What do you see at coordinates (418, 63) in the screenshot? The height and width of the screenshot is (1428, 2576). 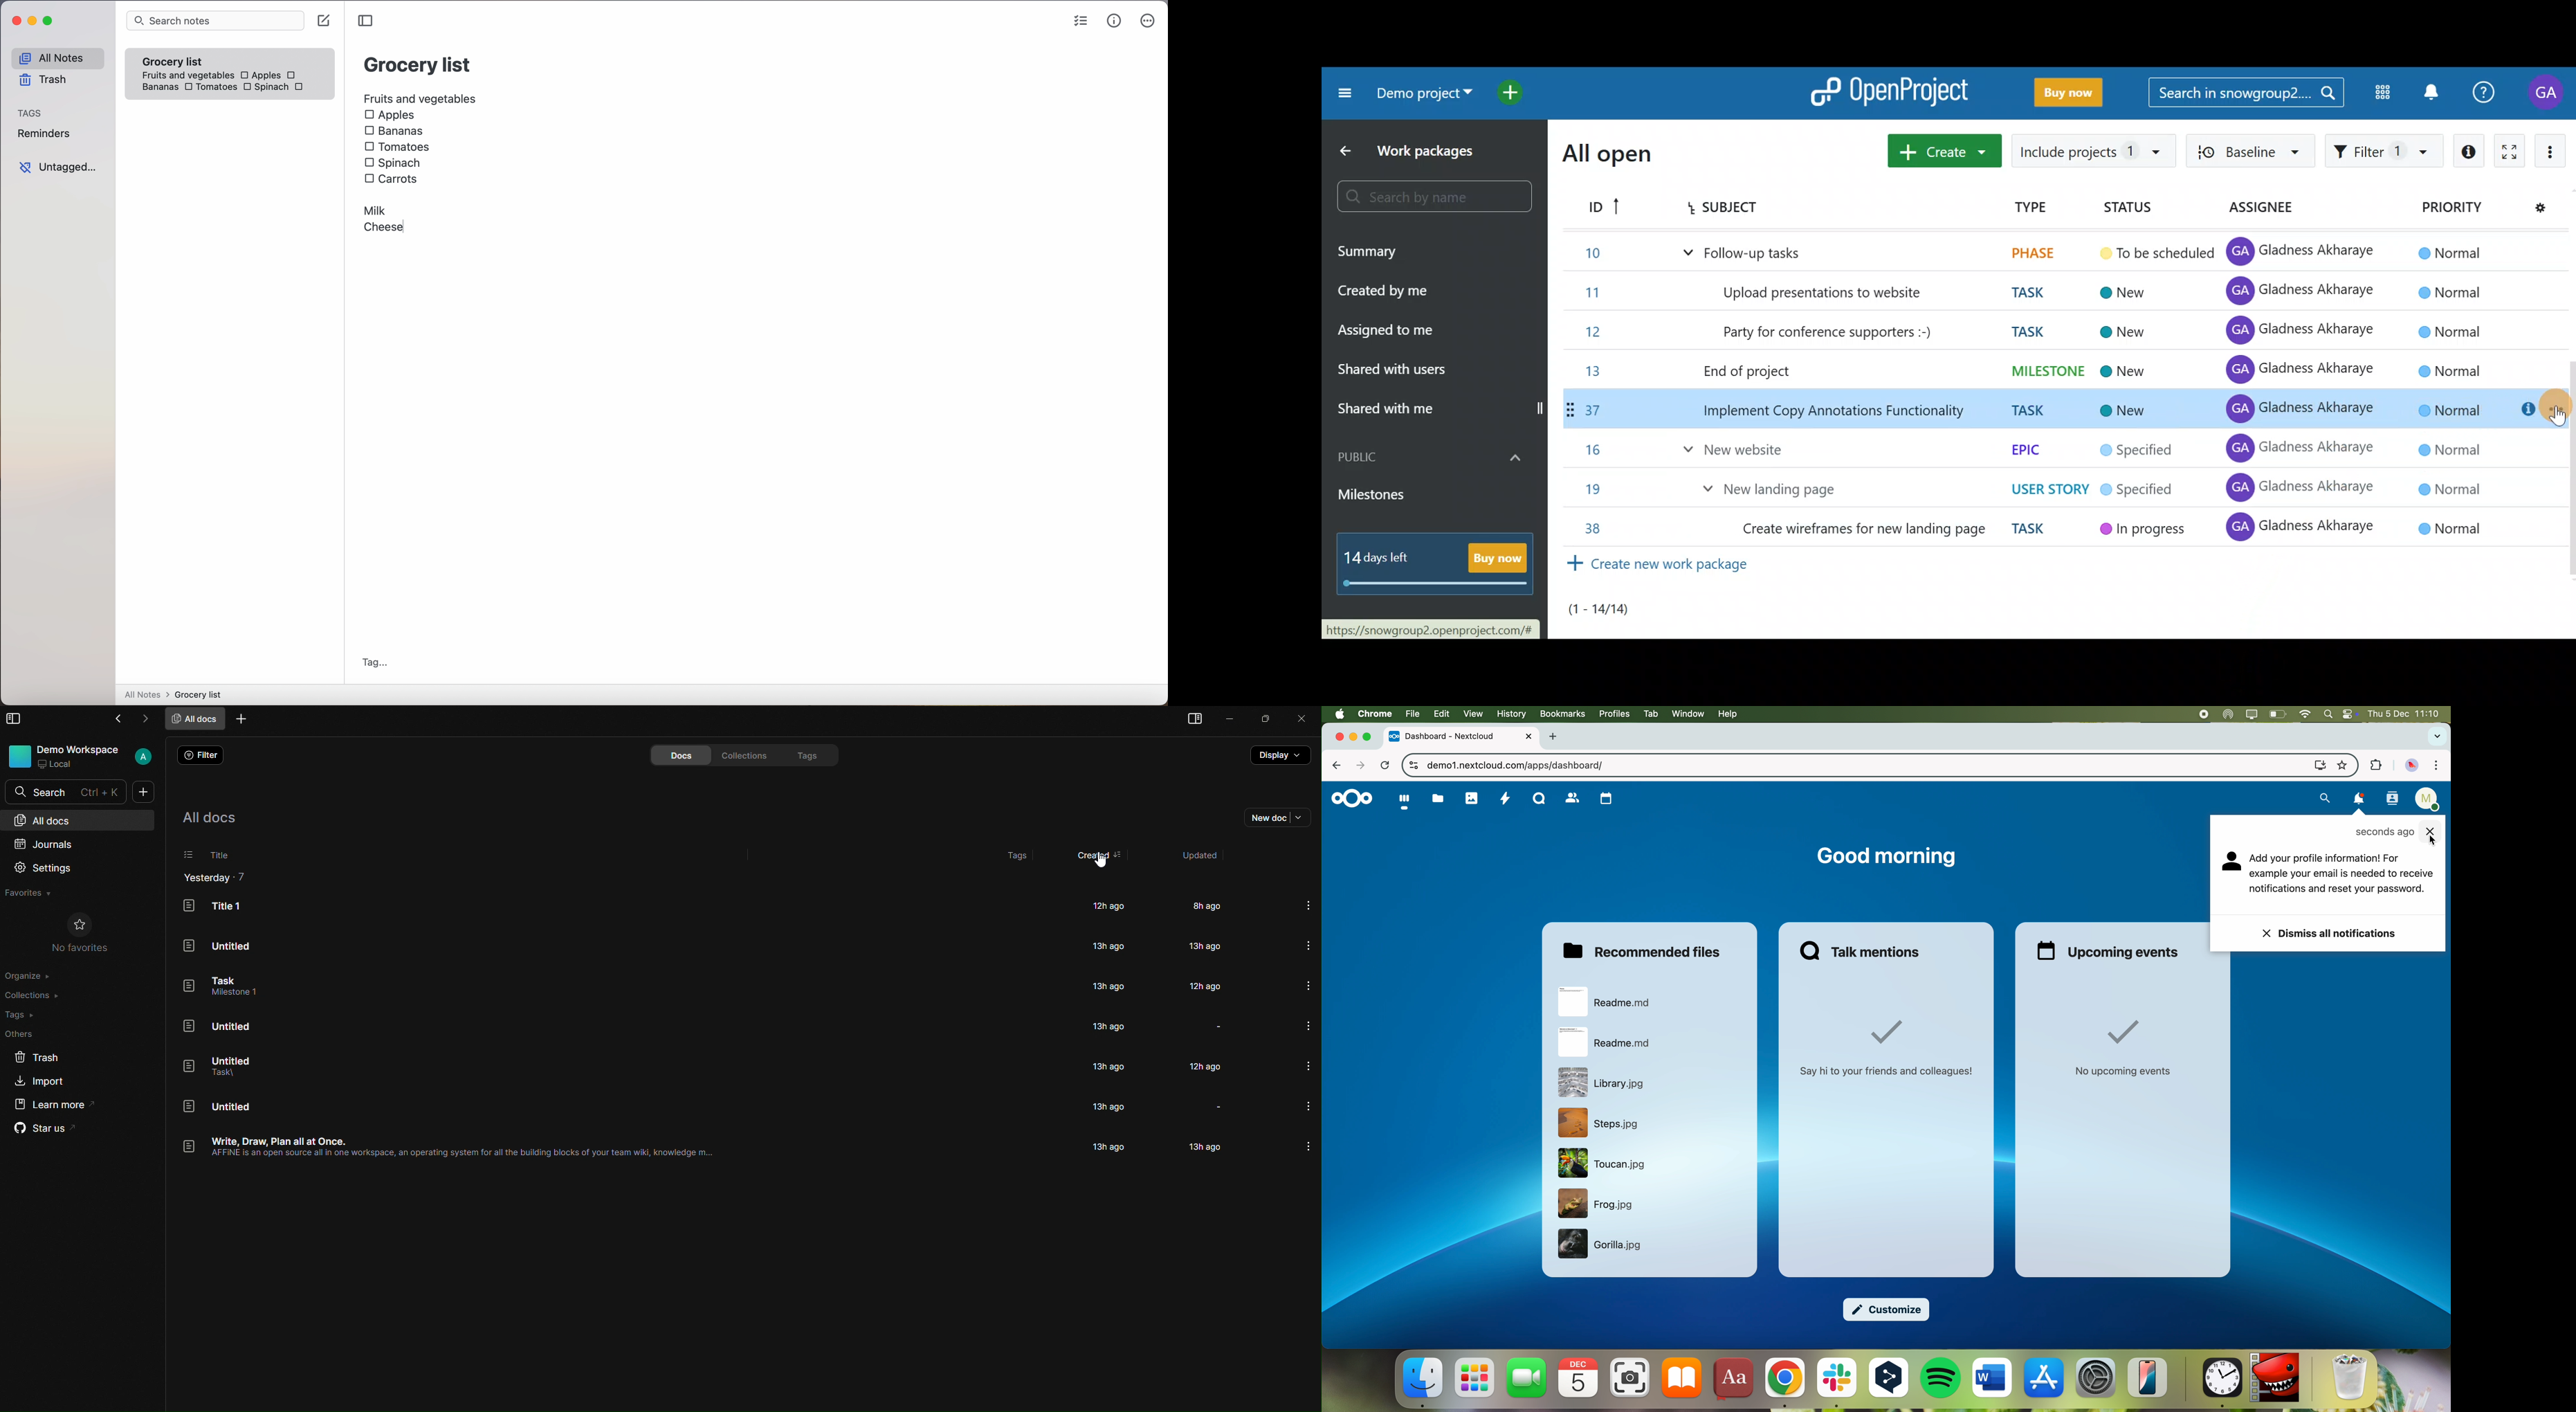 I see `grocery list` at bounding box center [418, 63].